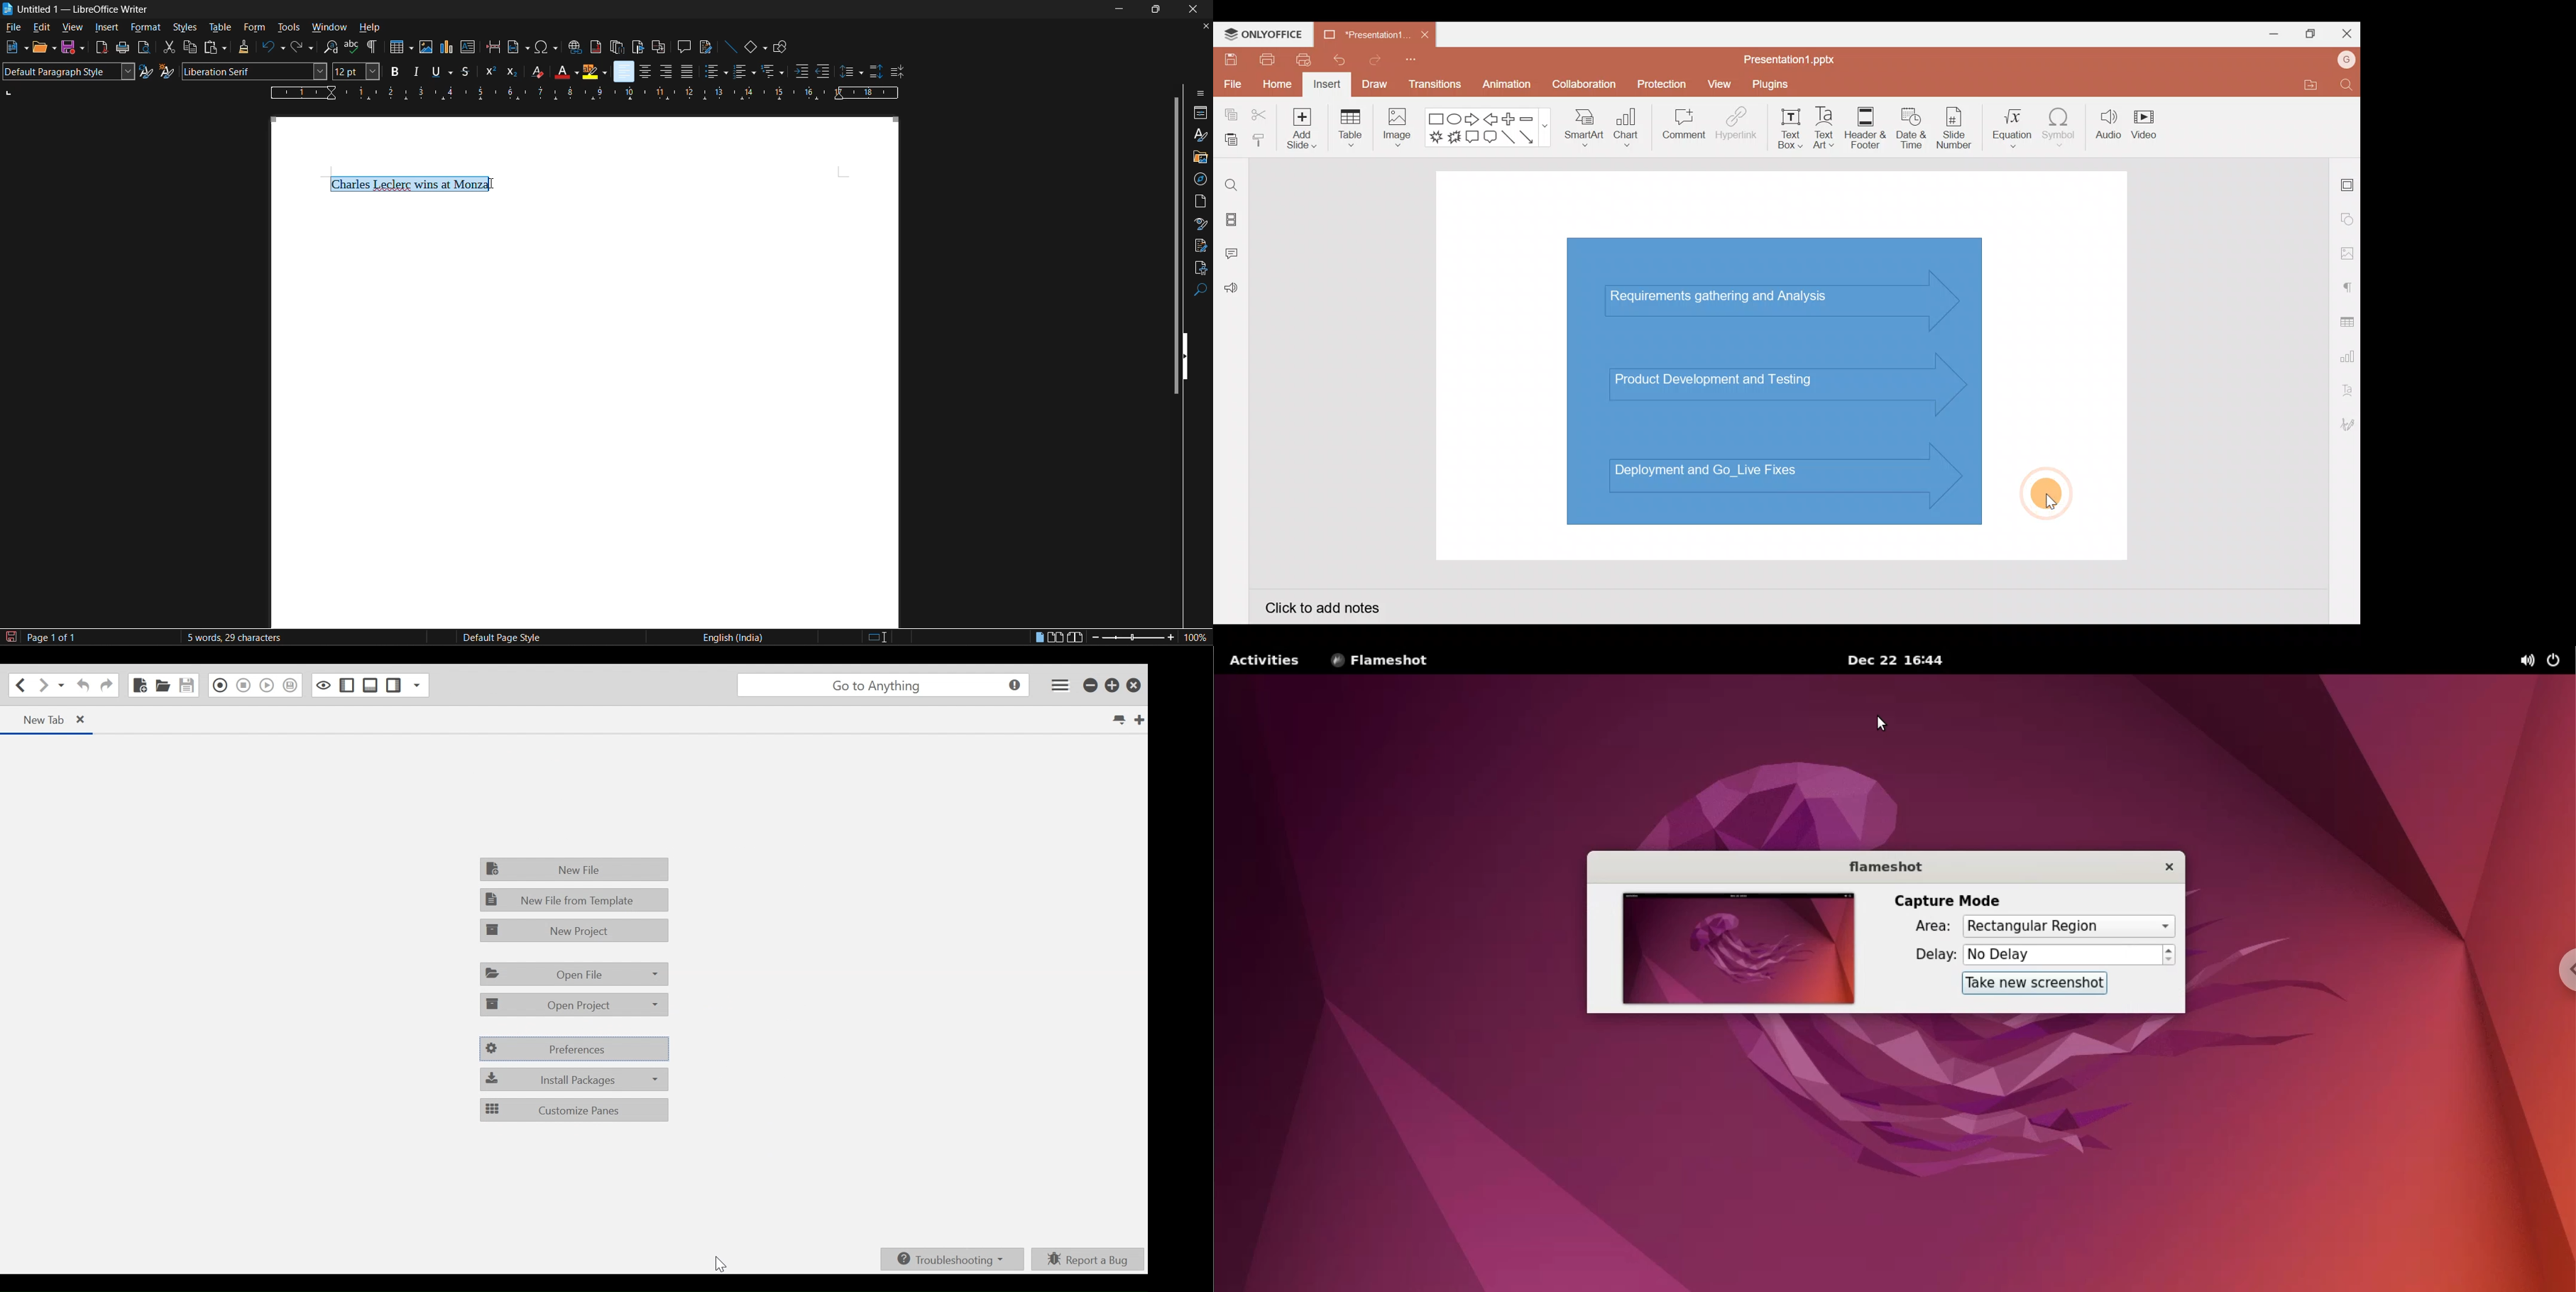 This screenshot has height=1316, width=2576. Describe the element at coordinates (1722, 81) in the screenshot. I see `View` at that location.